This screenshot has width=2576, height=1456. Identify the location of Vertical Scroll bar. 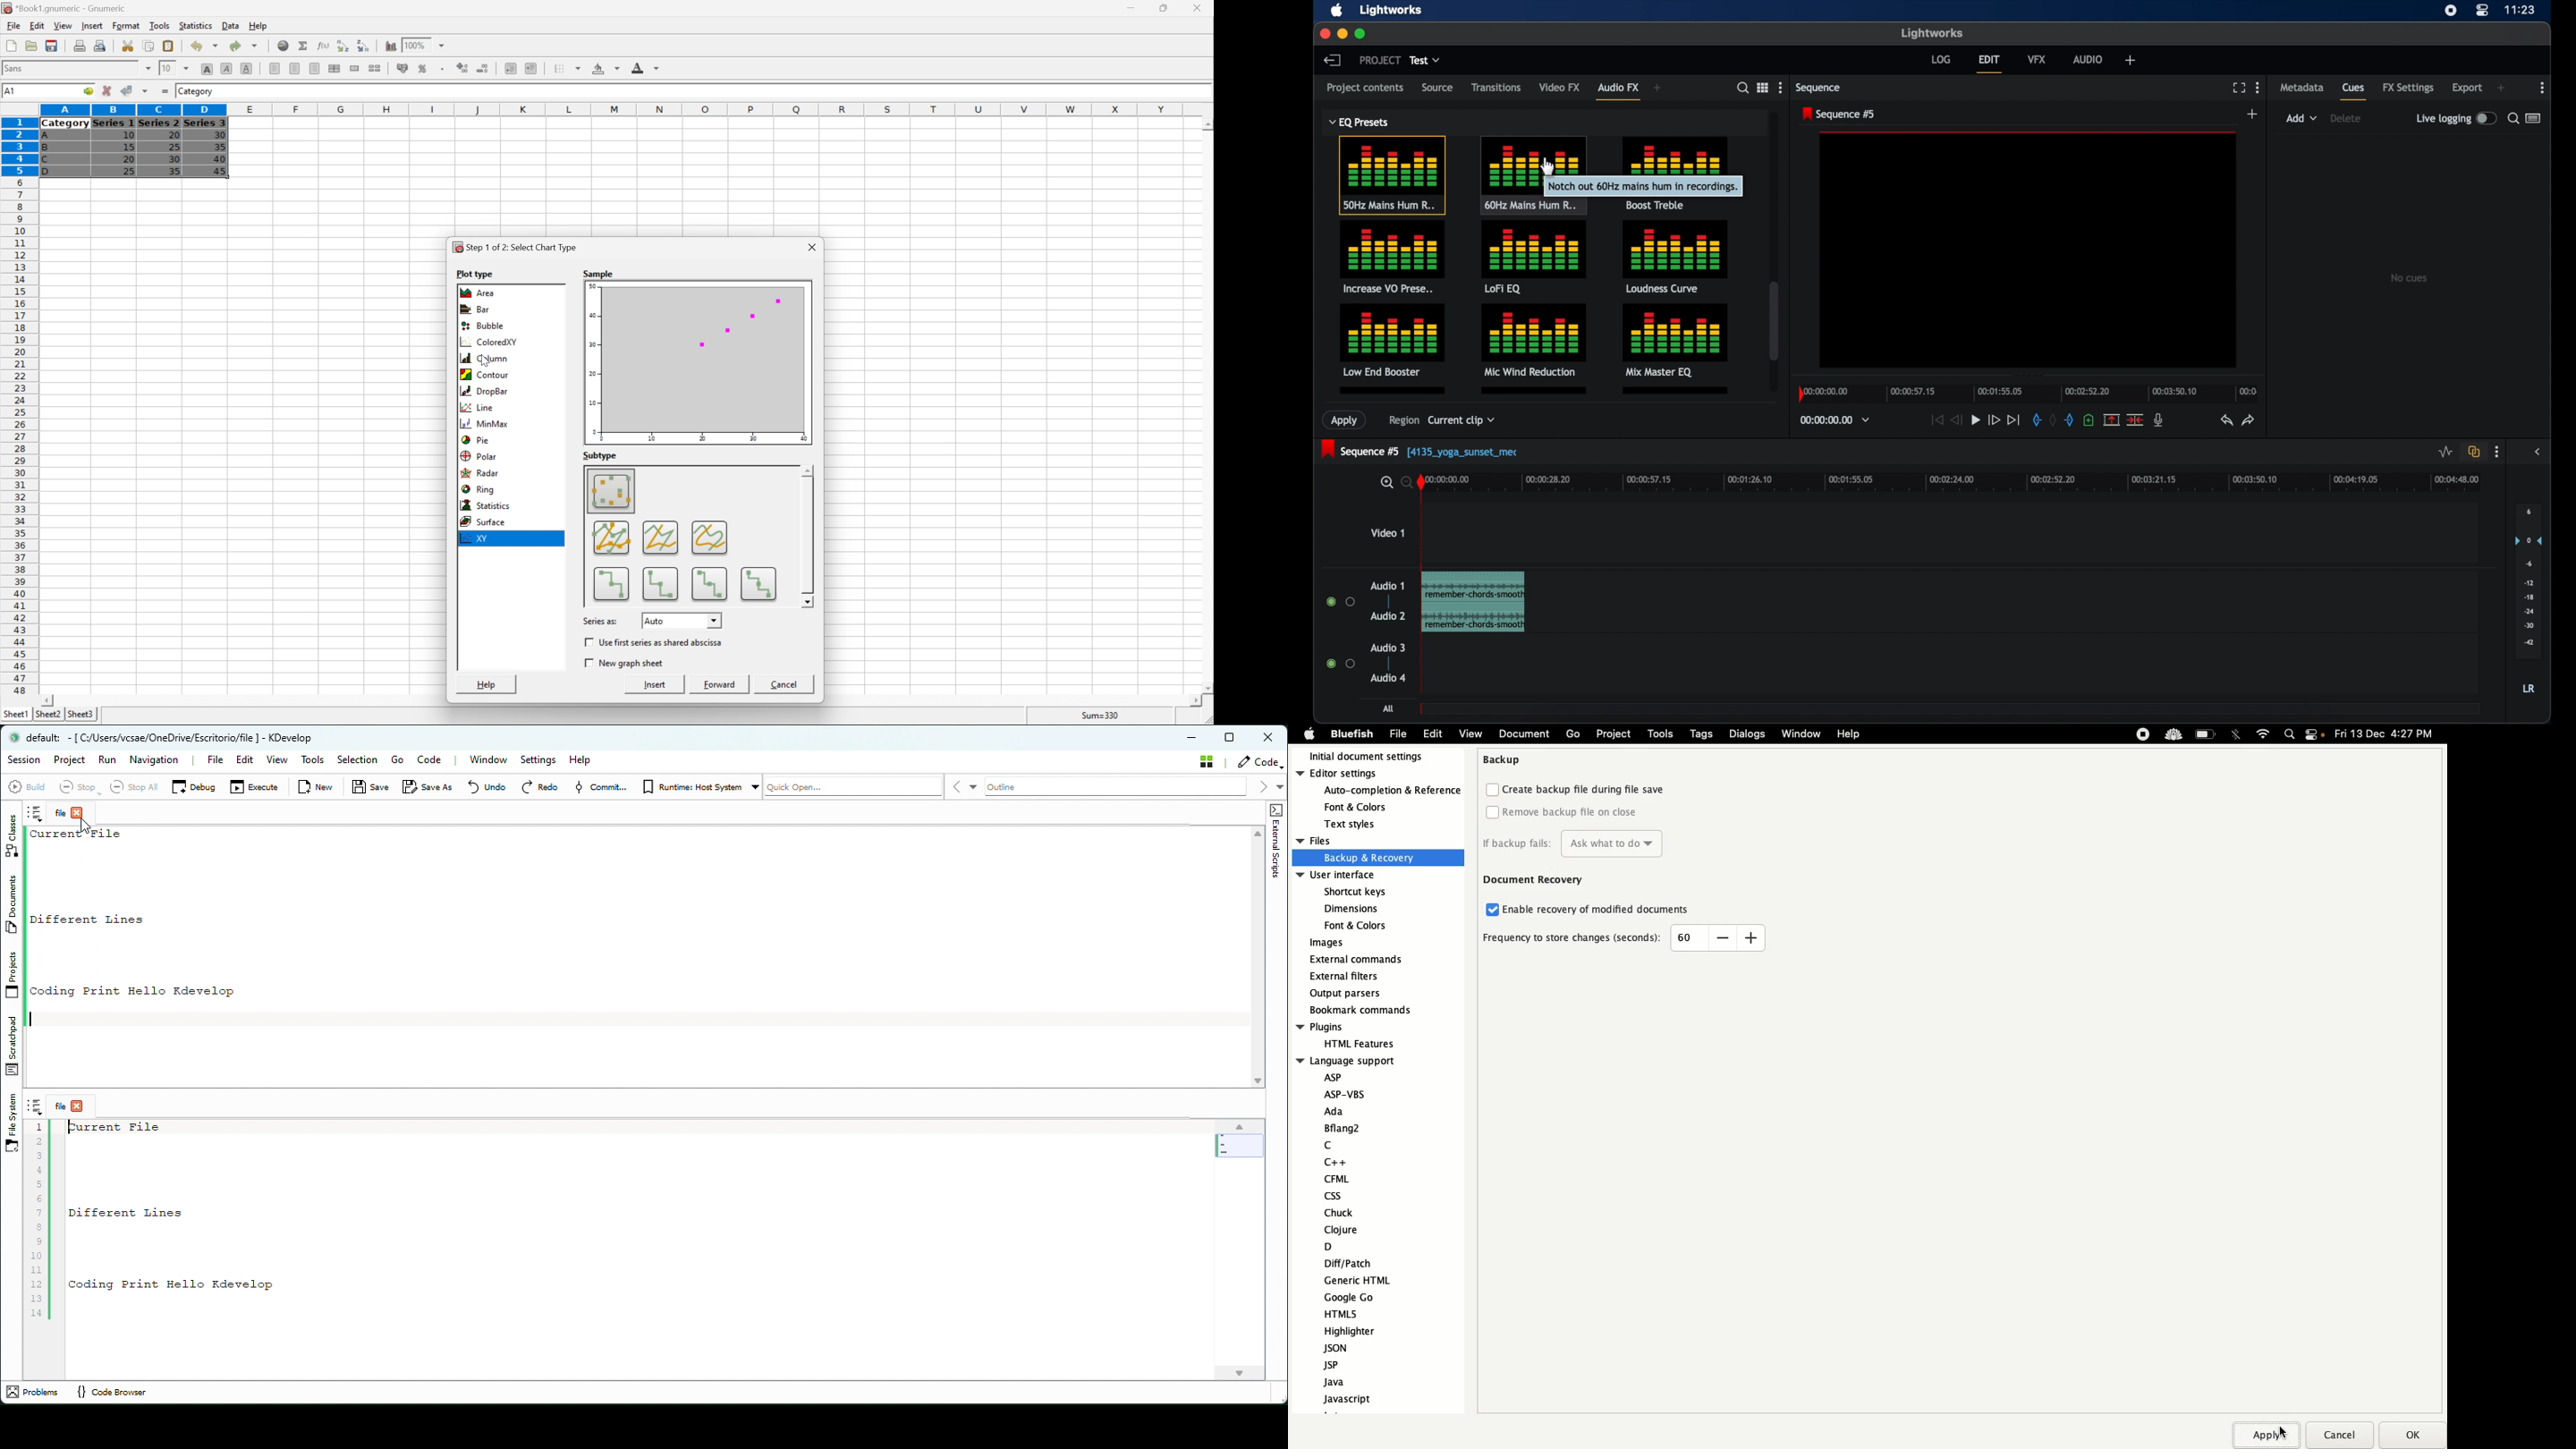
(1241, 1147).